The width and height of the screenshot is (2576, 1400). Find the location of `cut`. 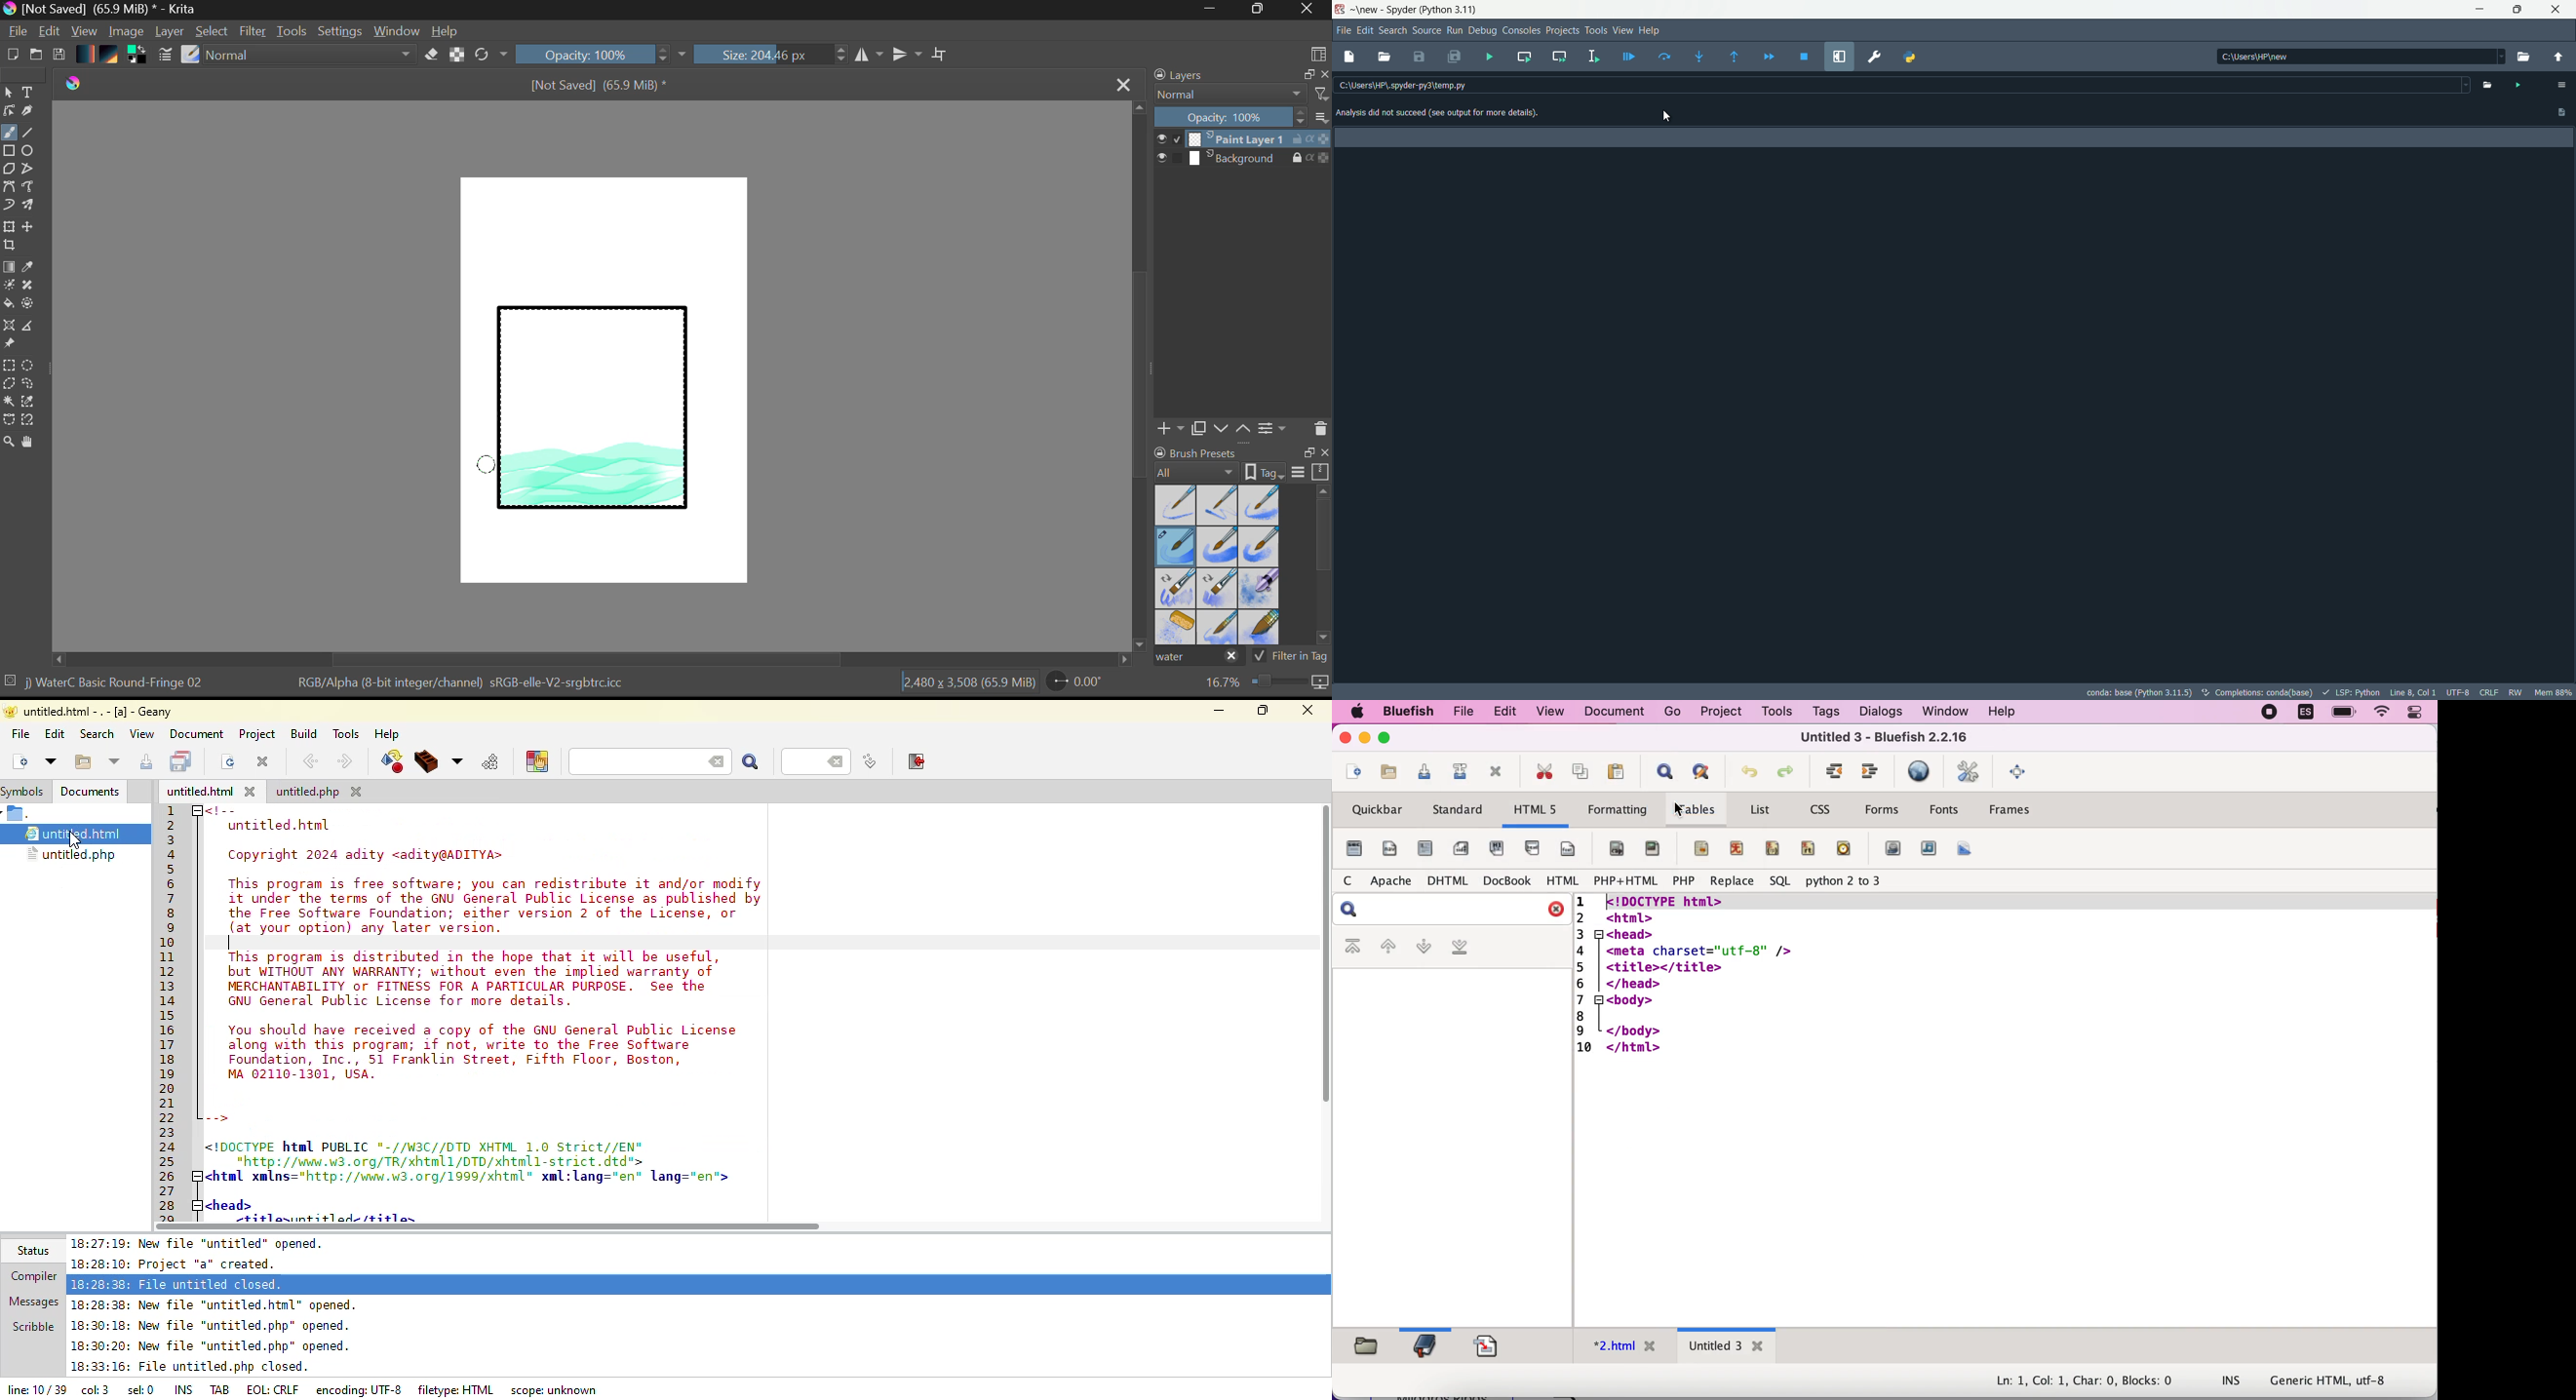

cut is located at coordinates (1539, 772).